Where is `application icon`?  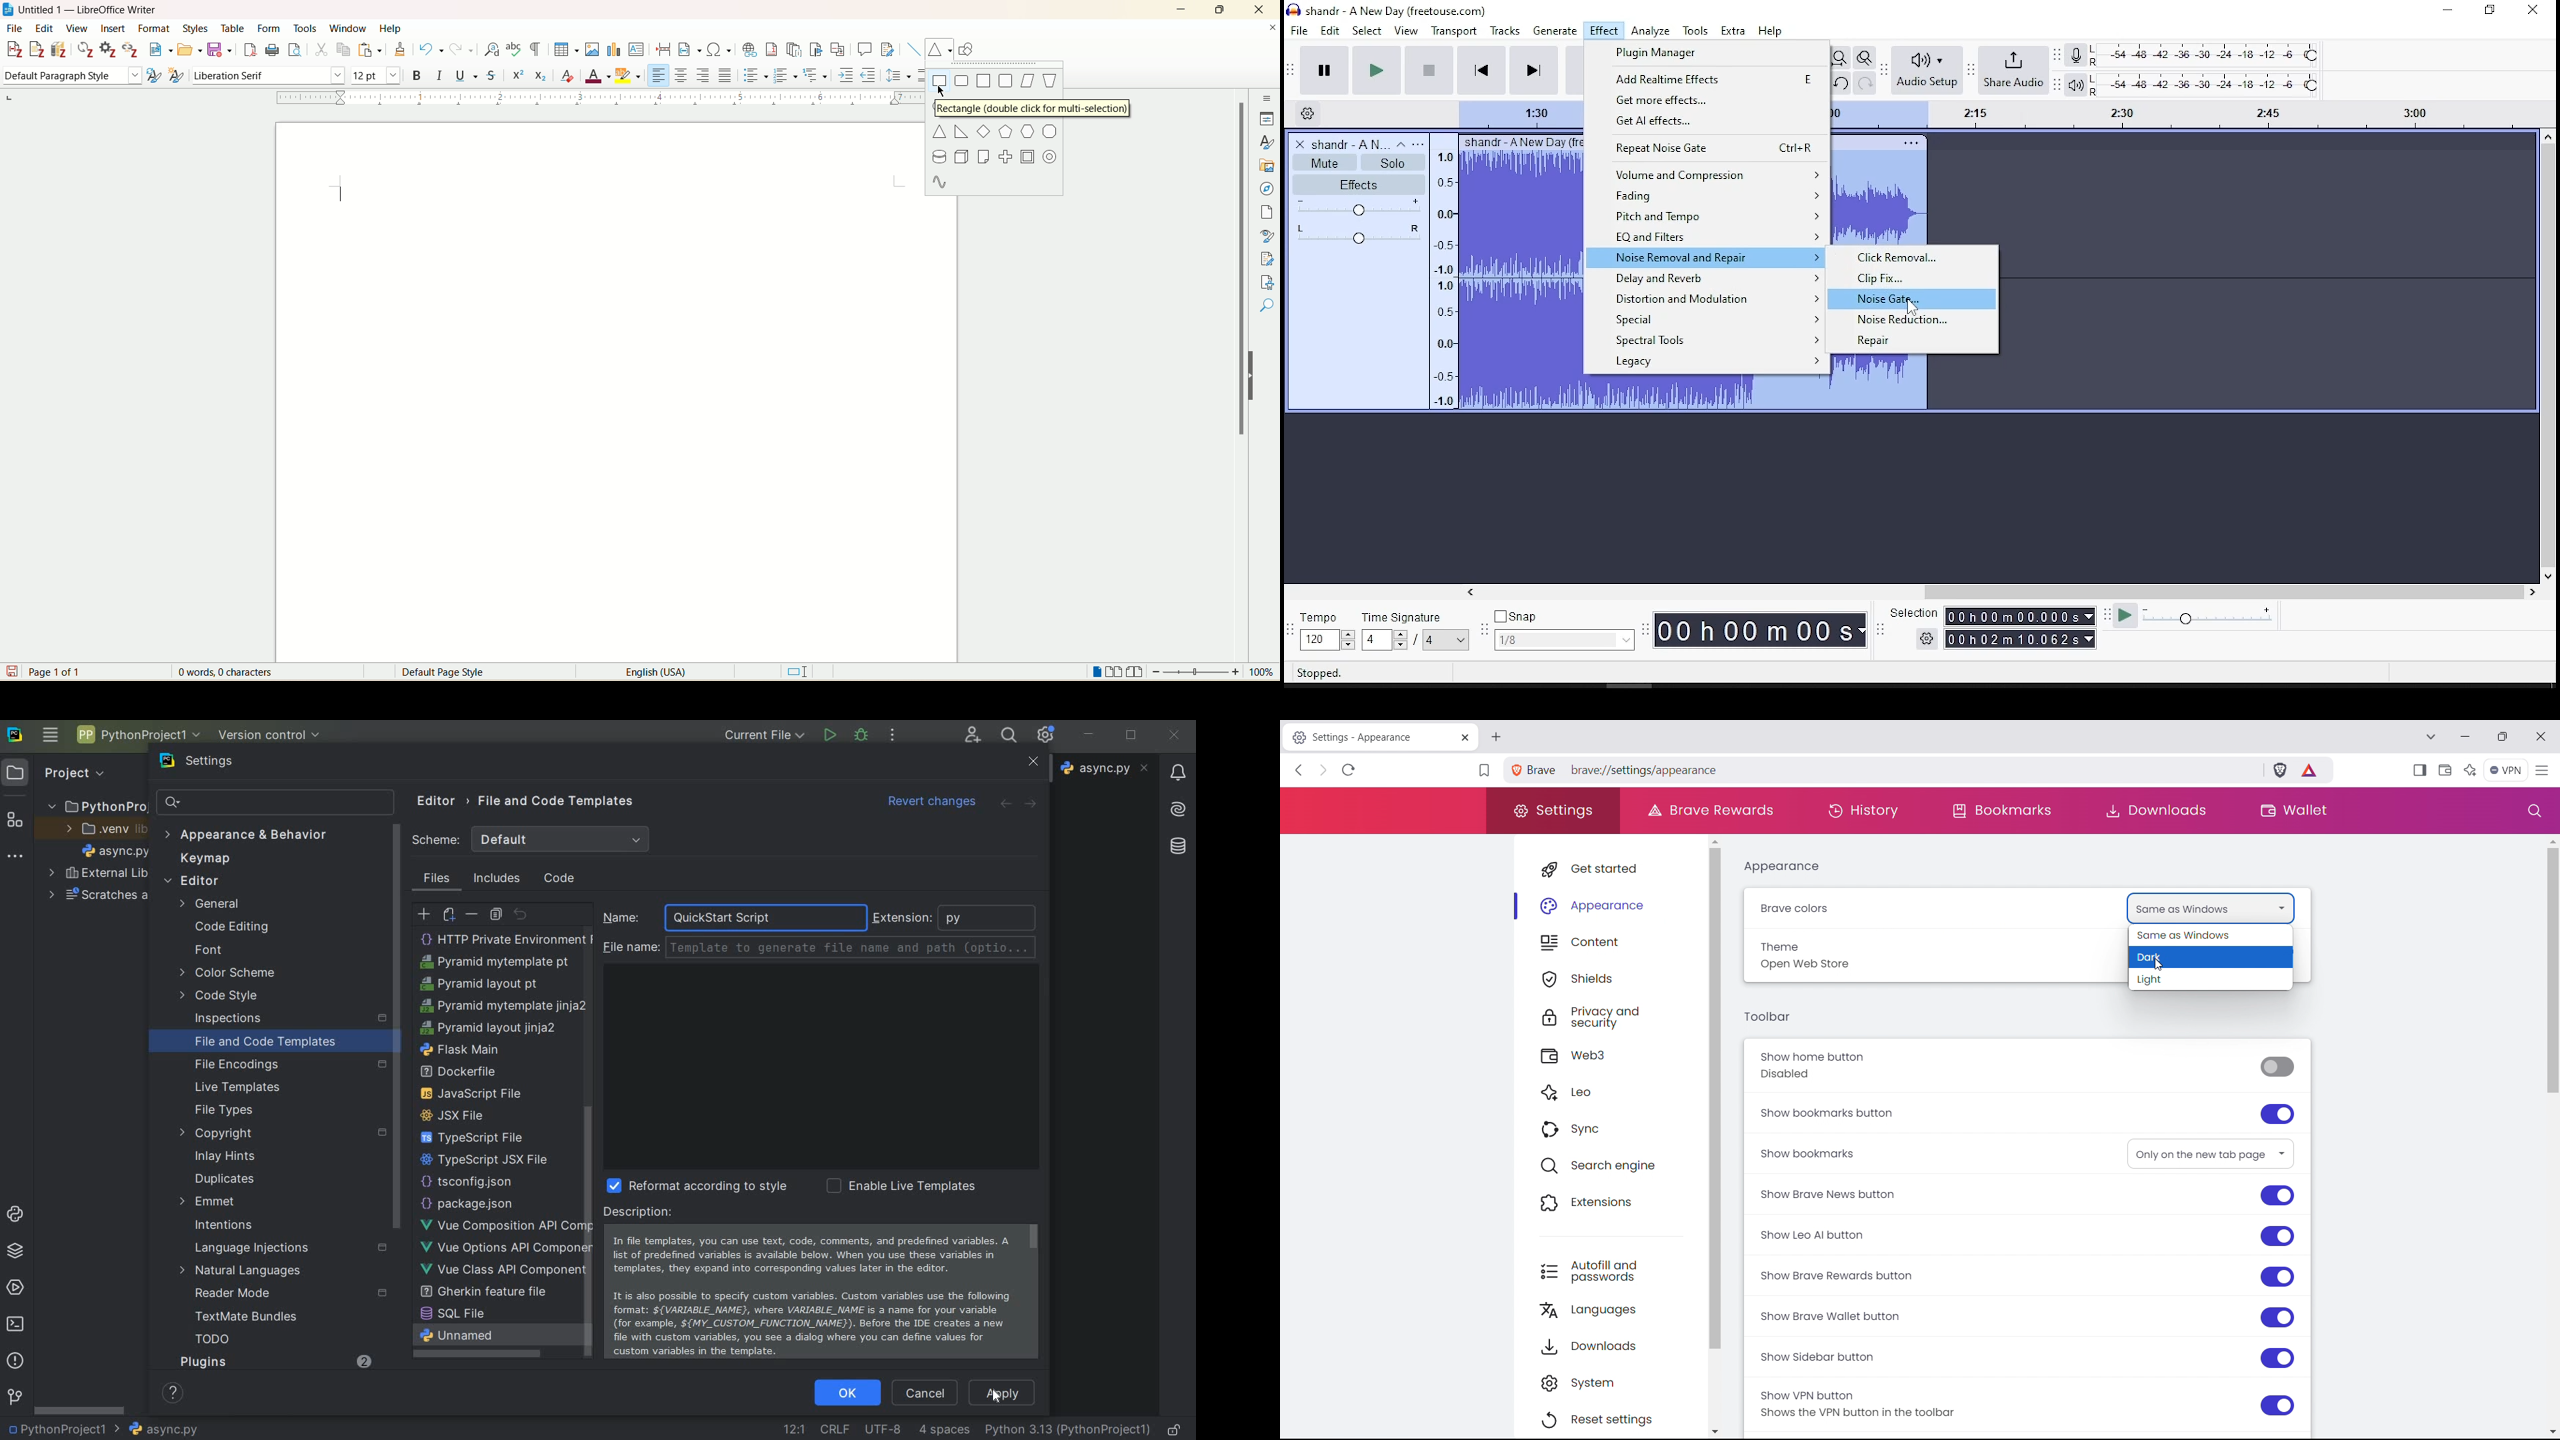 application icon is located at coordinates (9, 9).